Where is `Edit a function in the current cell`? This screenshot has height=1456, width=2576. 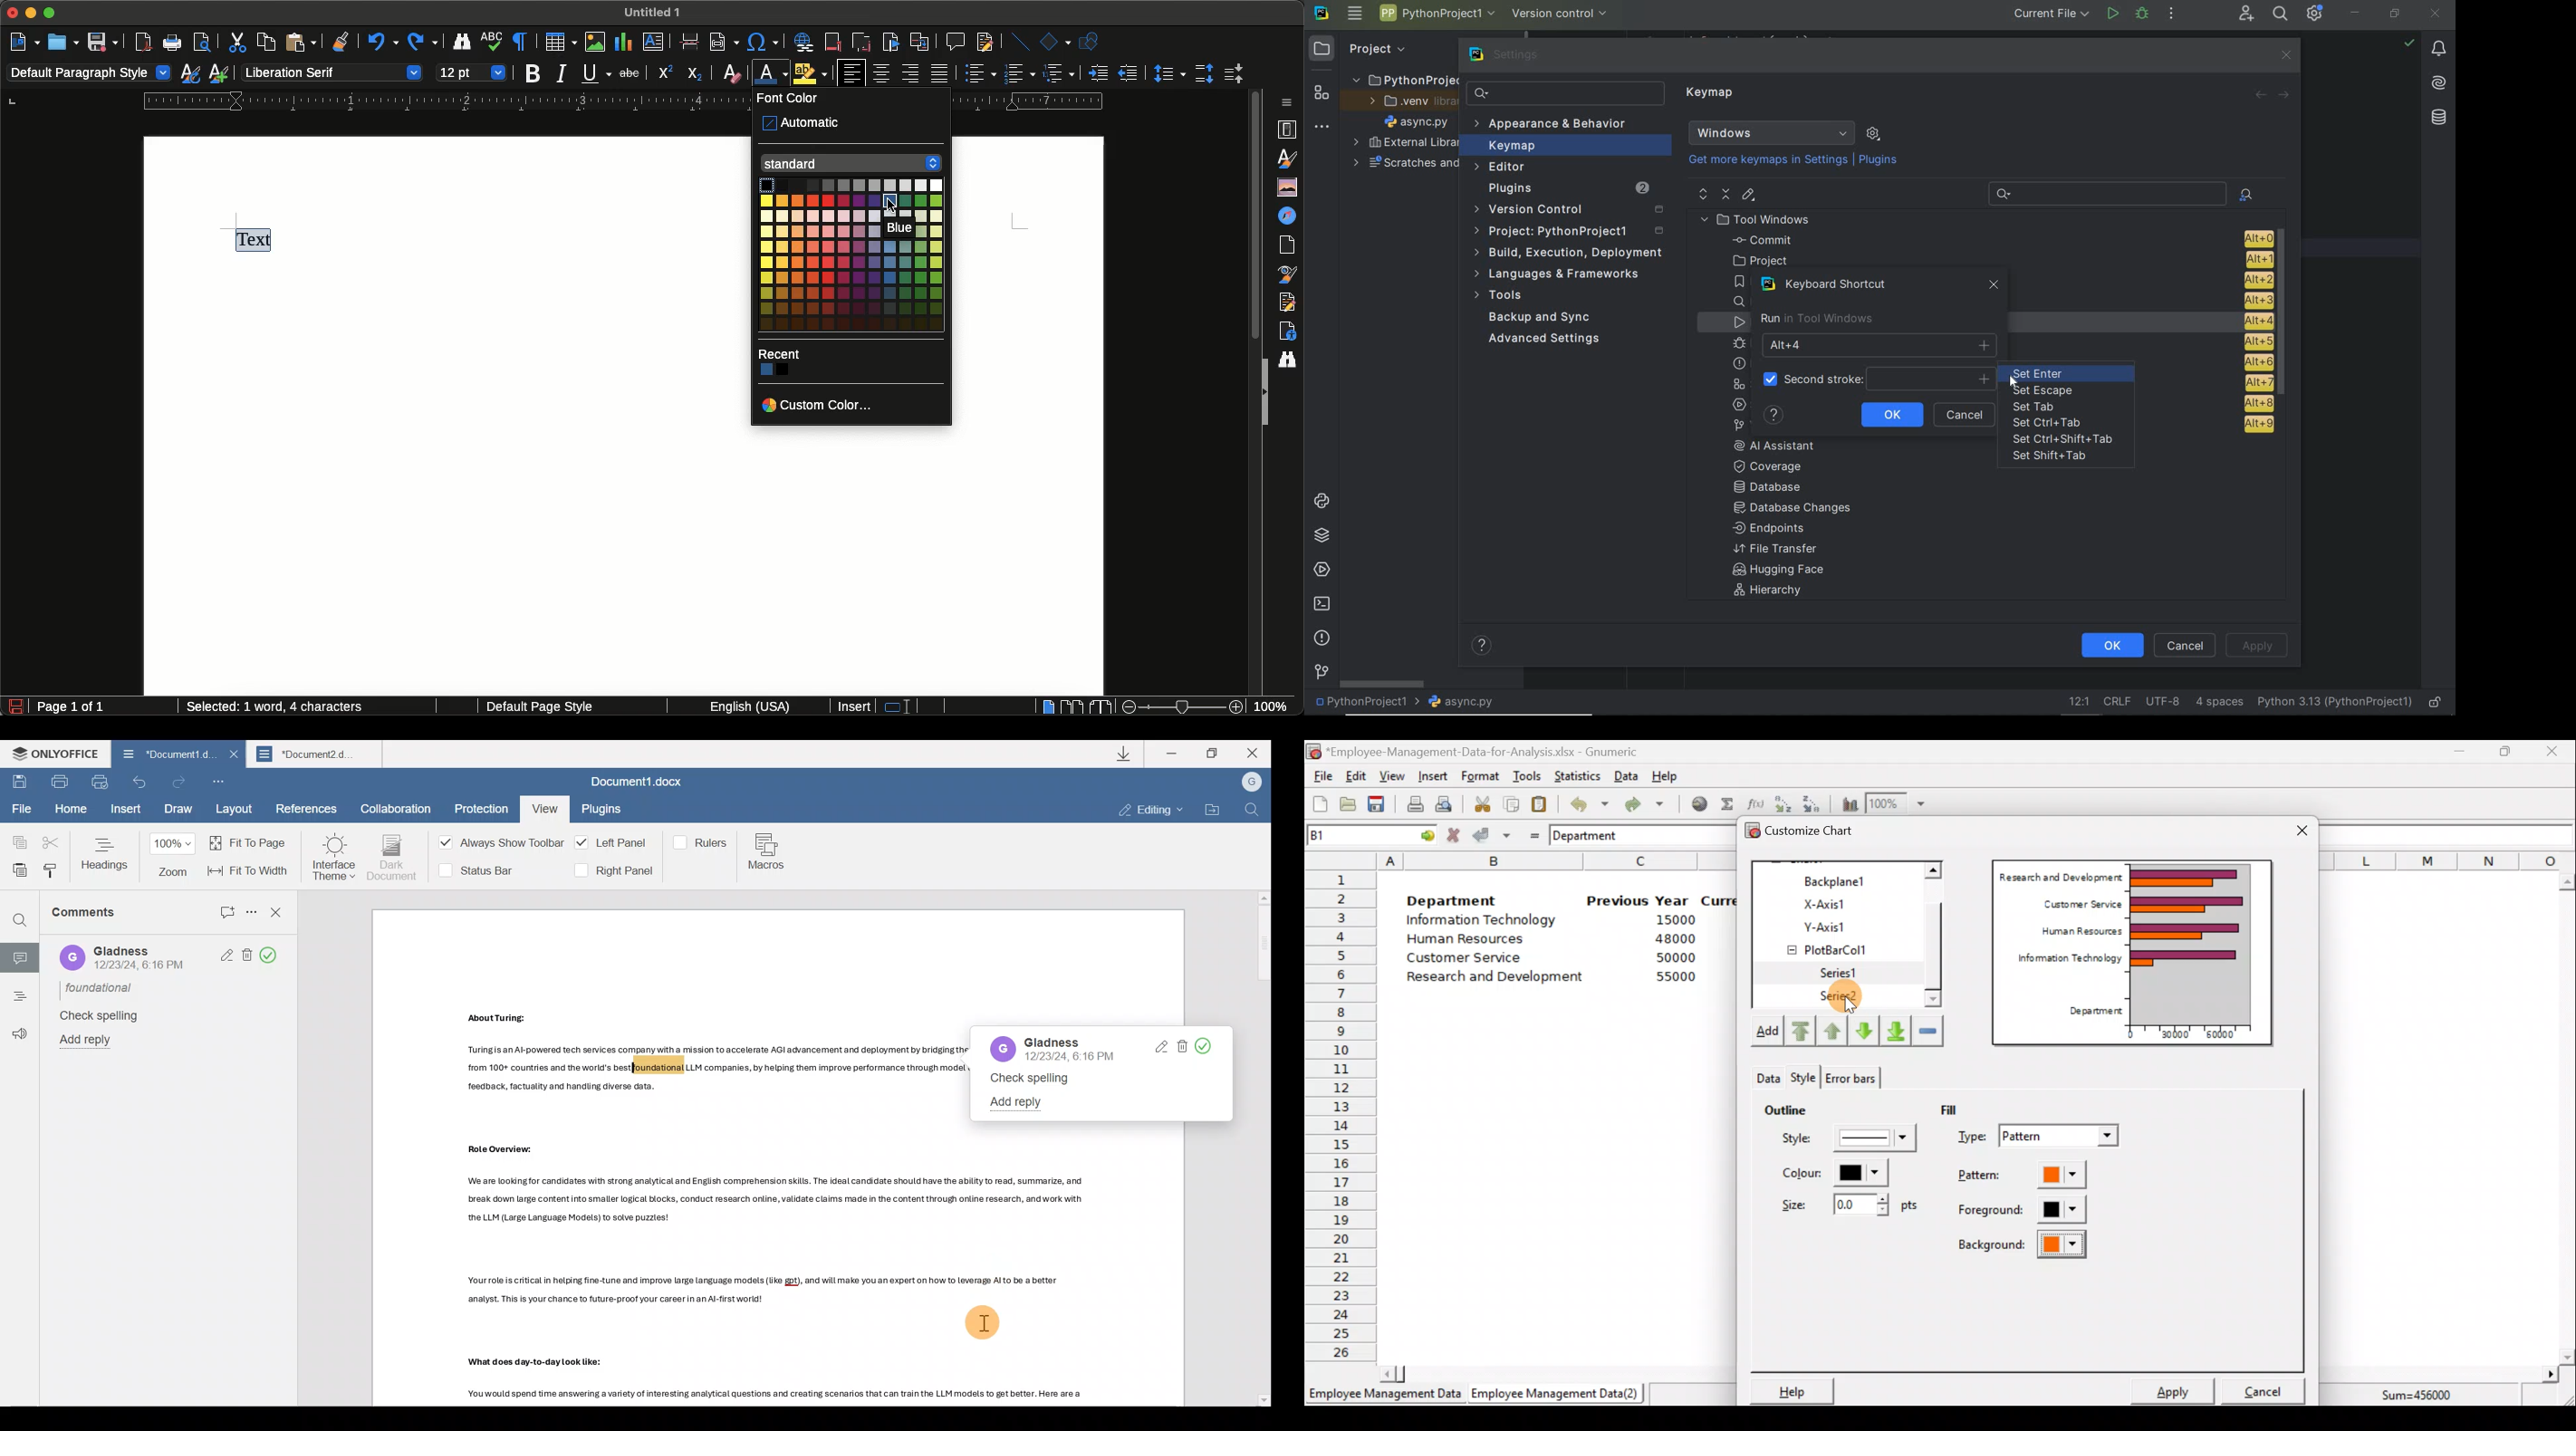 Edit a function in the current cell is located at coordinates (1755, 803).